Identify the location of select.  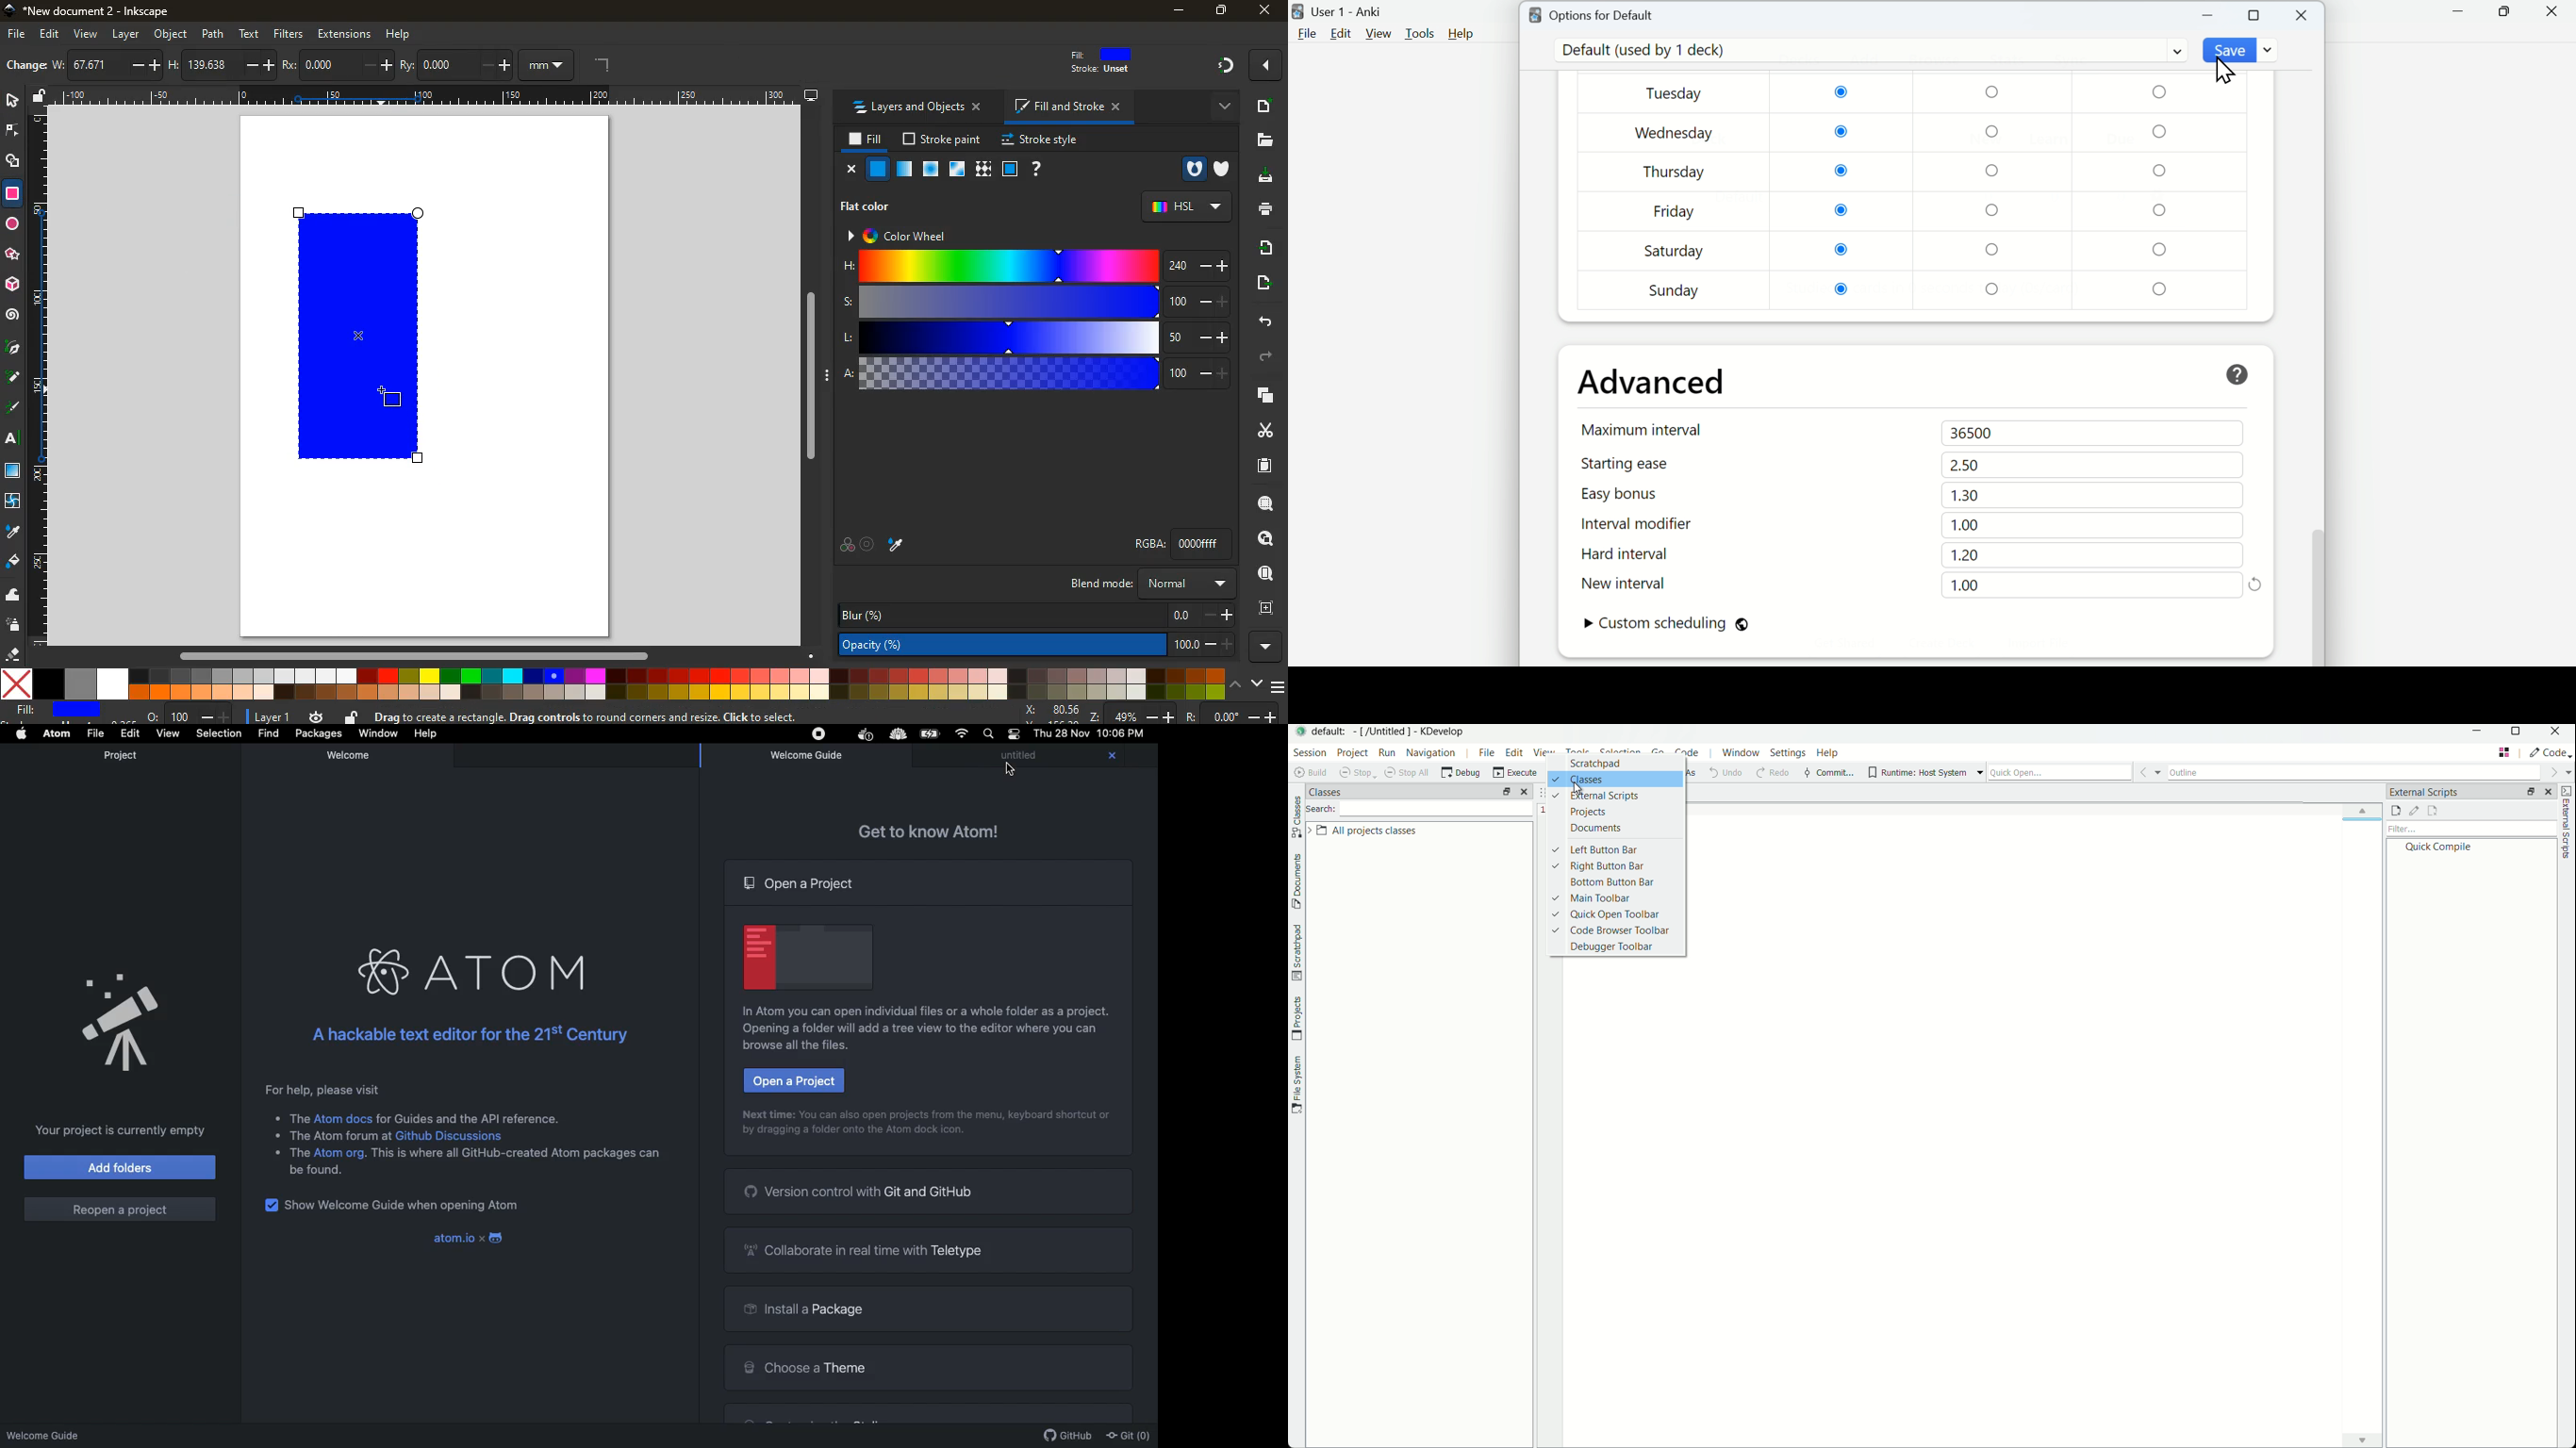
(9, 102).